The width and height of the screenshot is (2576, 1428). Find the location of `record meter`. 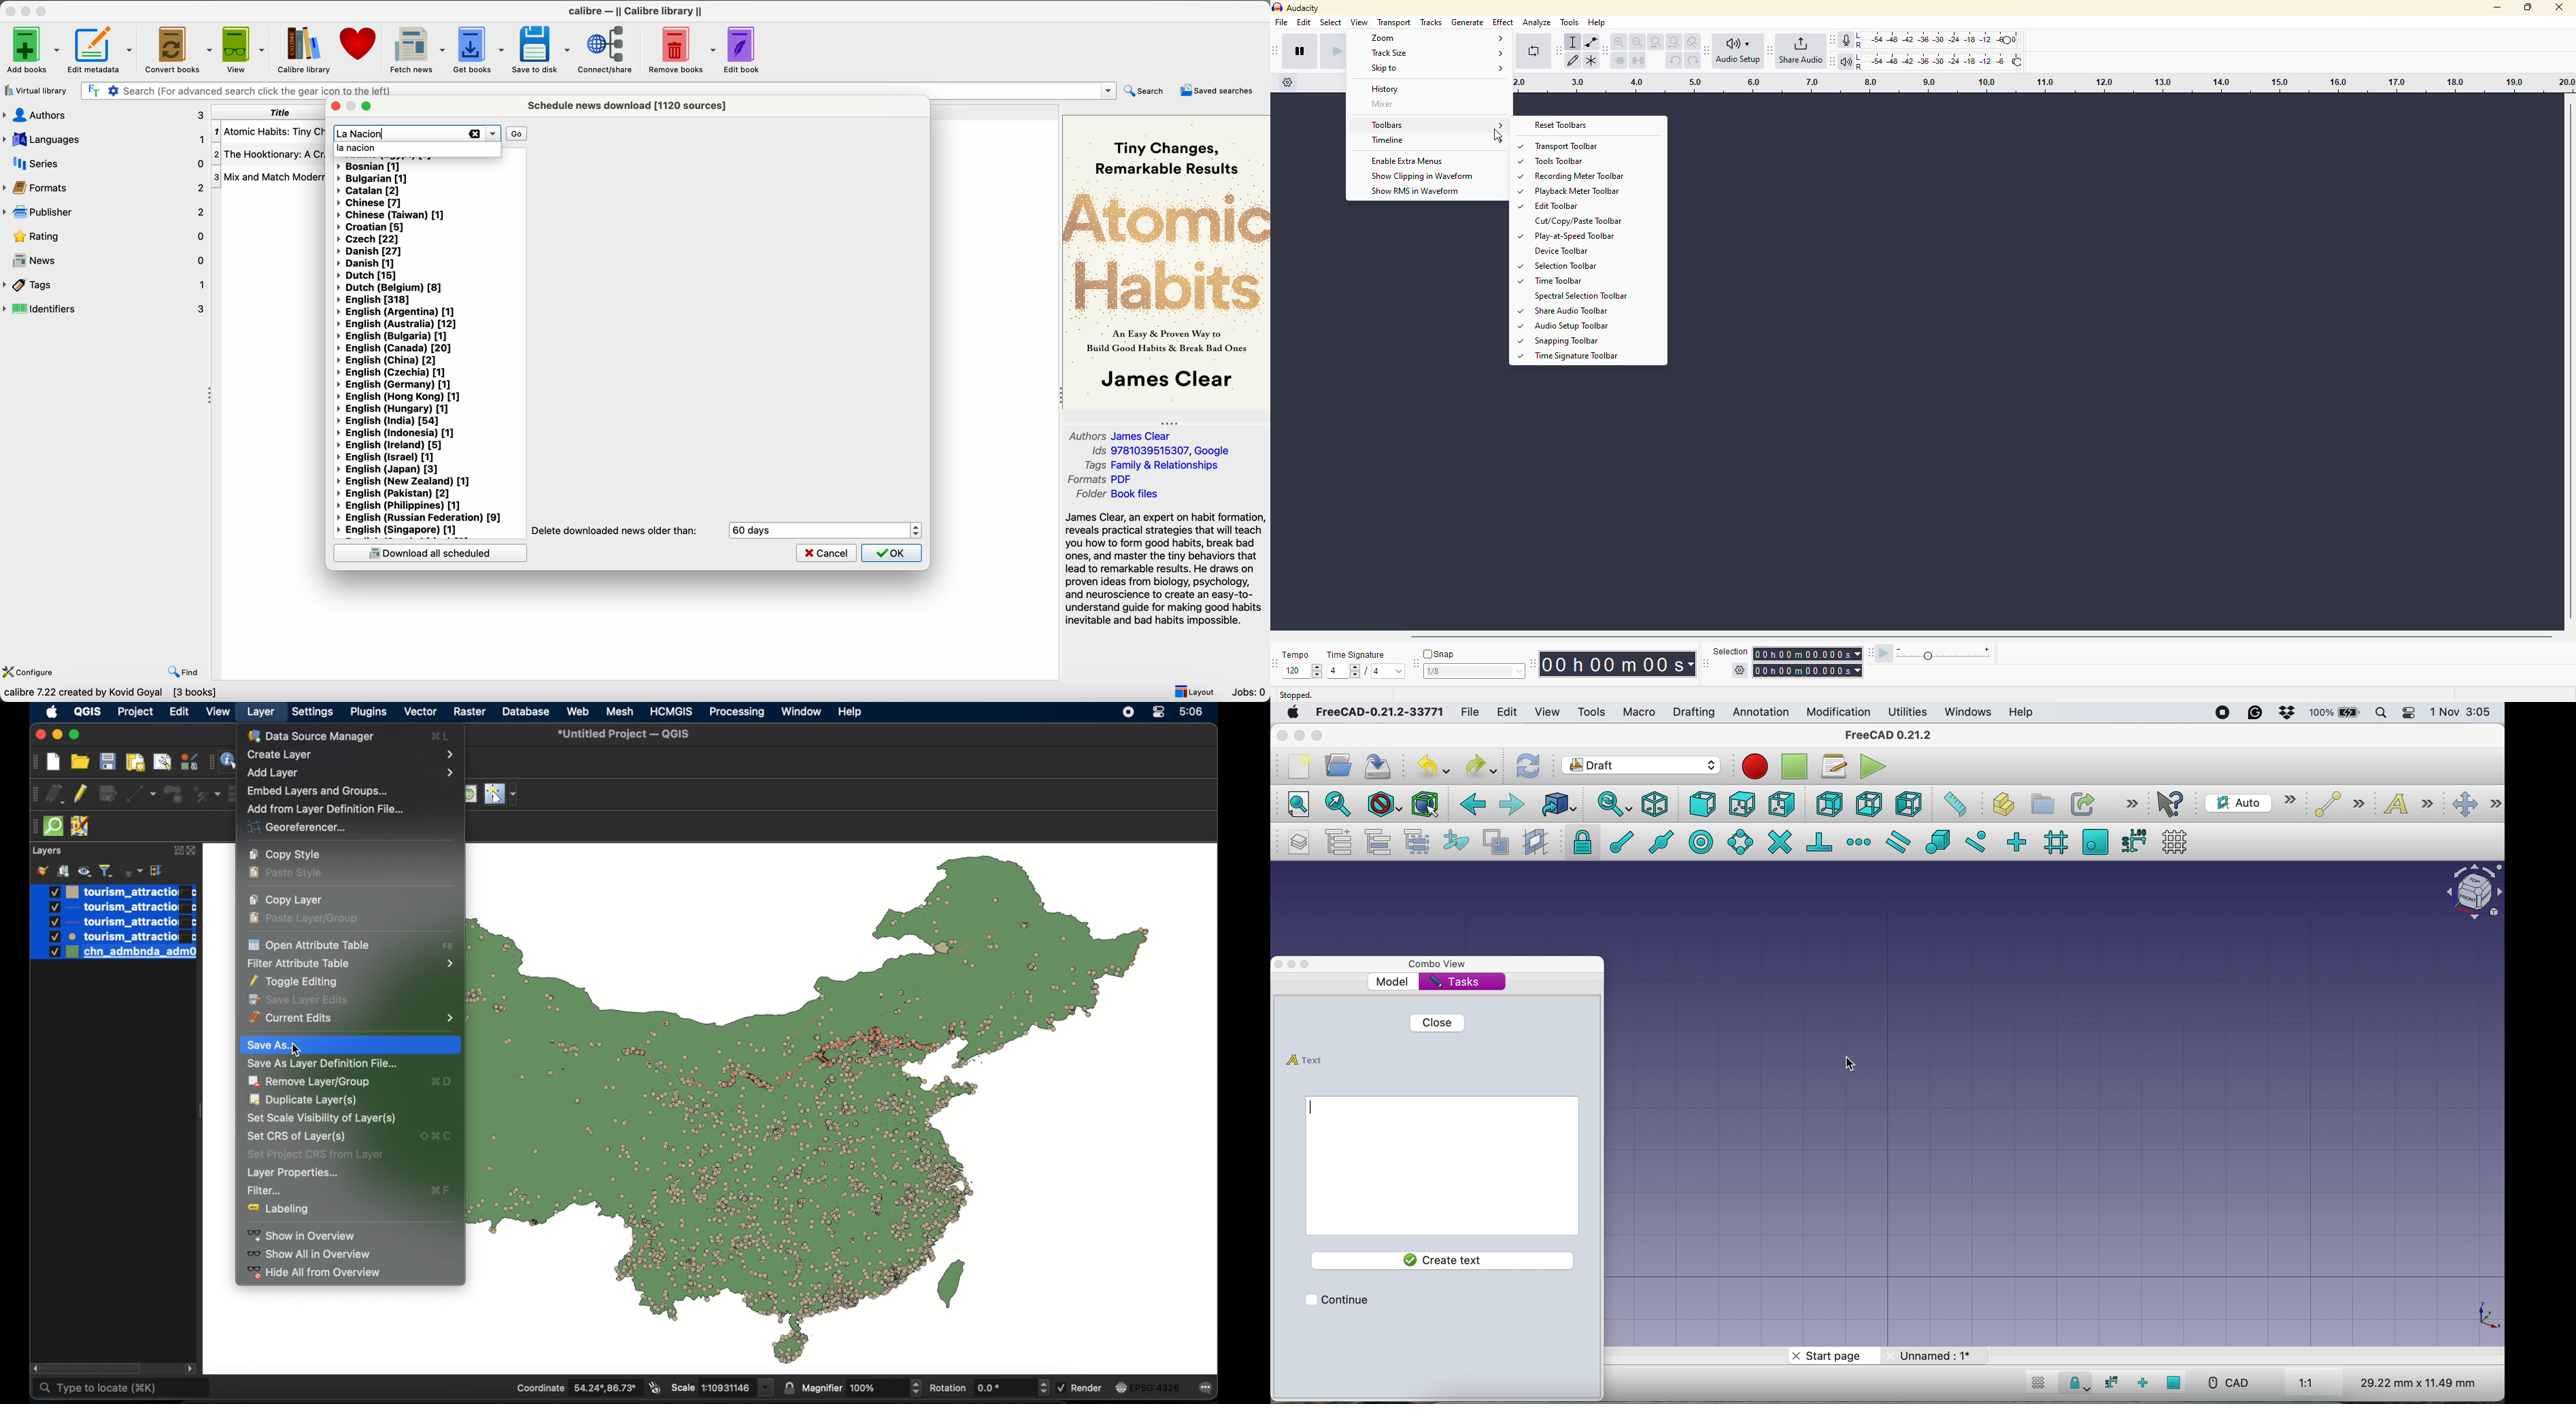

record meter is located at coordinates (1848, 40).